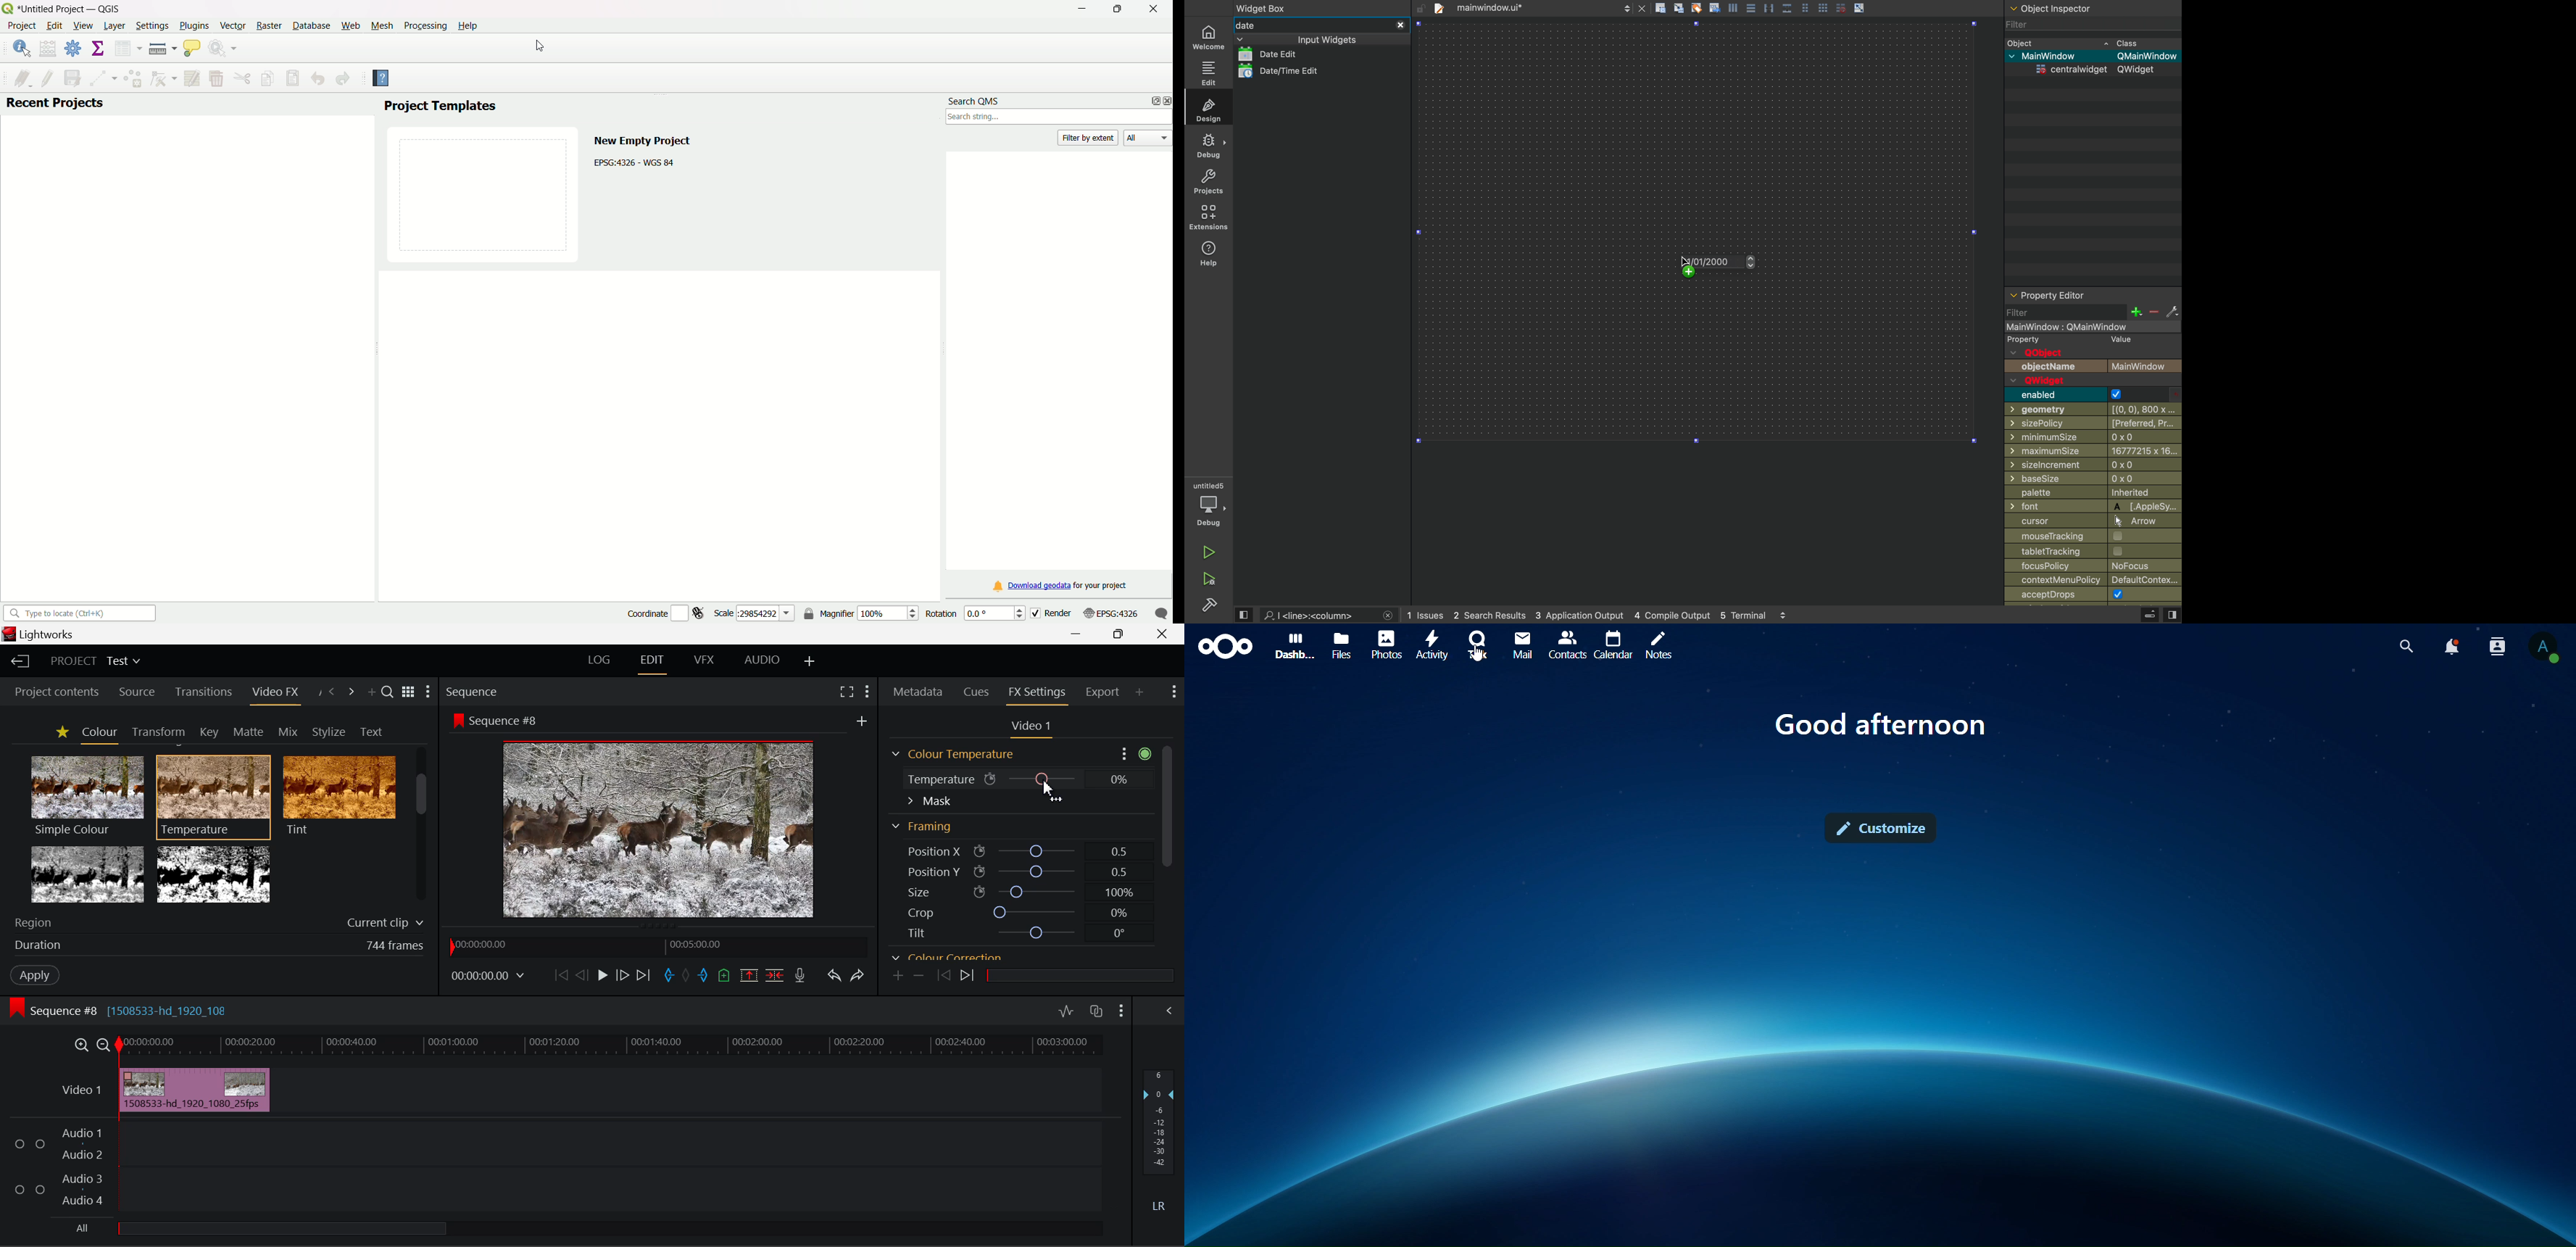 The width and height of the screenshot is (2576, 1260). Describe the element at coordinates (1097, 1011) in the screenshot. I see `Toggle auto track sync` at that location.